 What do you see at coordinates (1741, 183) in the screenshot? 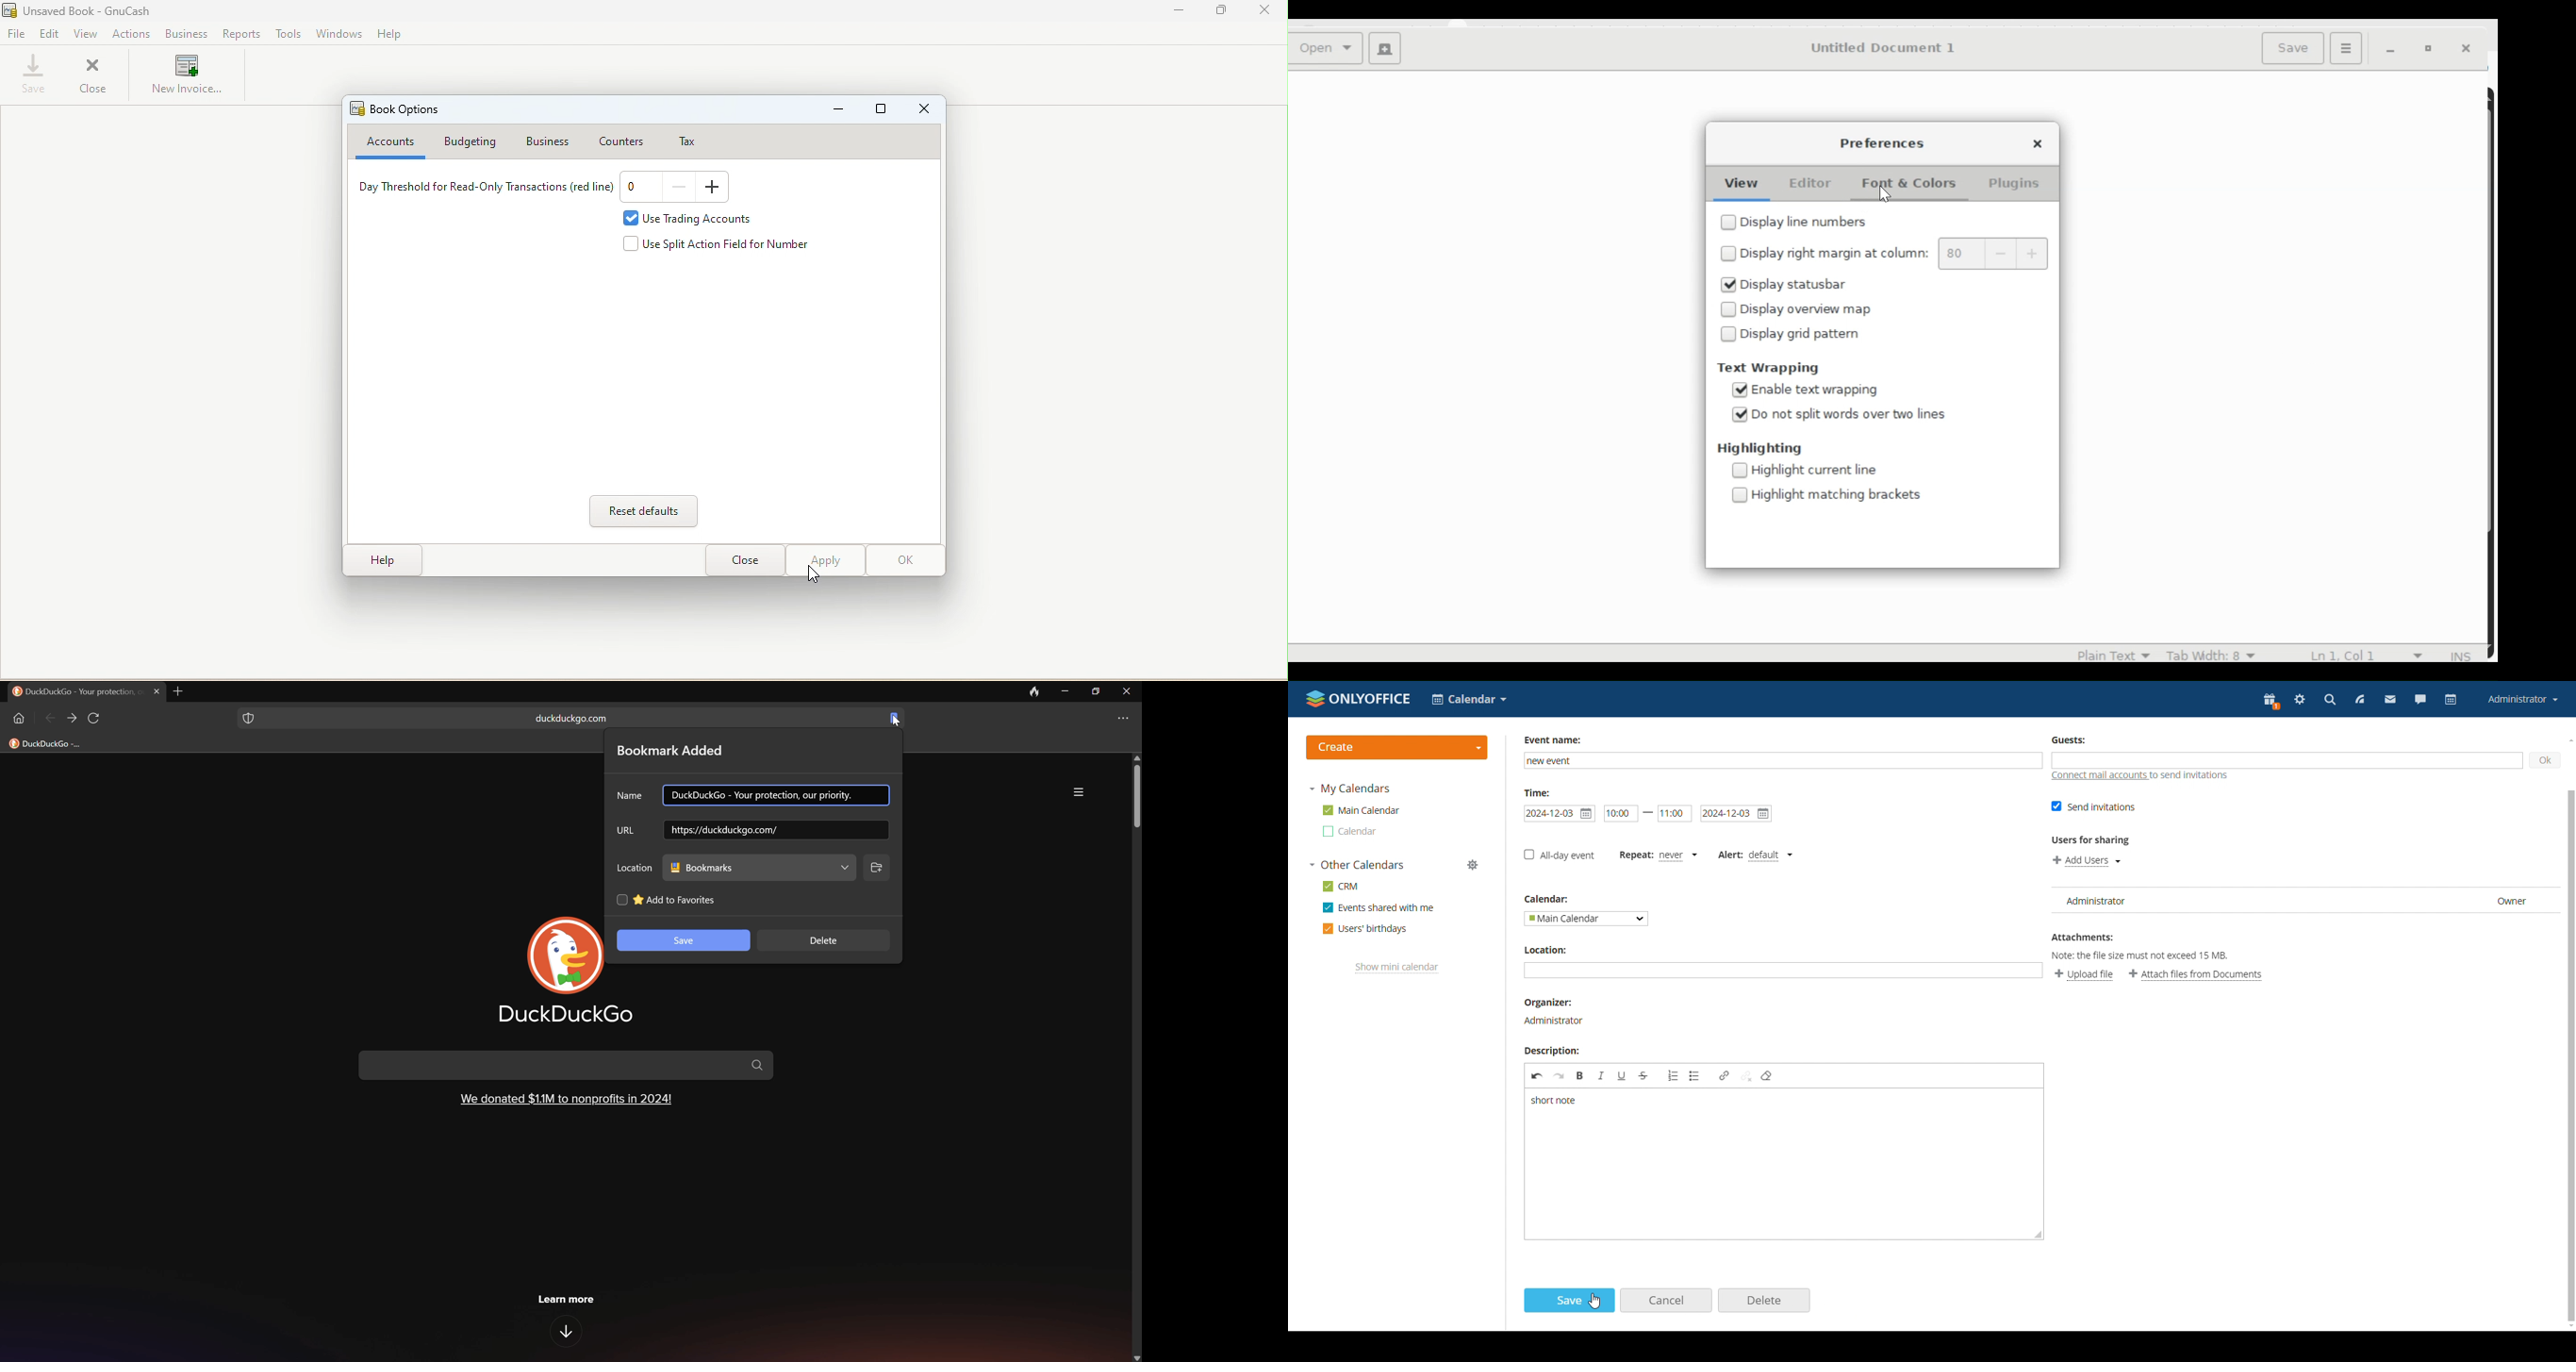
I see `current selected View tab` at bounding box center [1741, 183].